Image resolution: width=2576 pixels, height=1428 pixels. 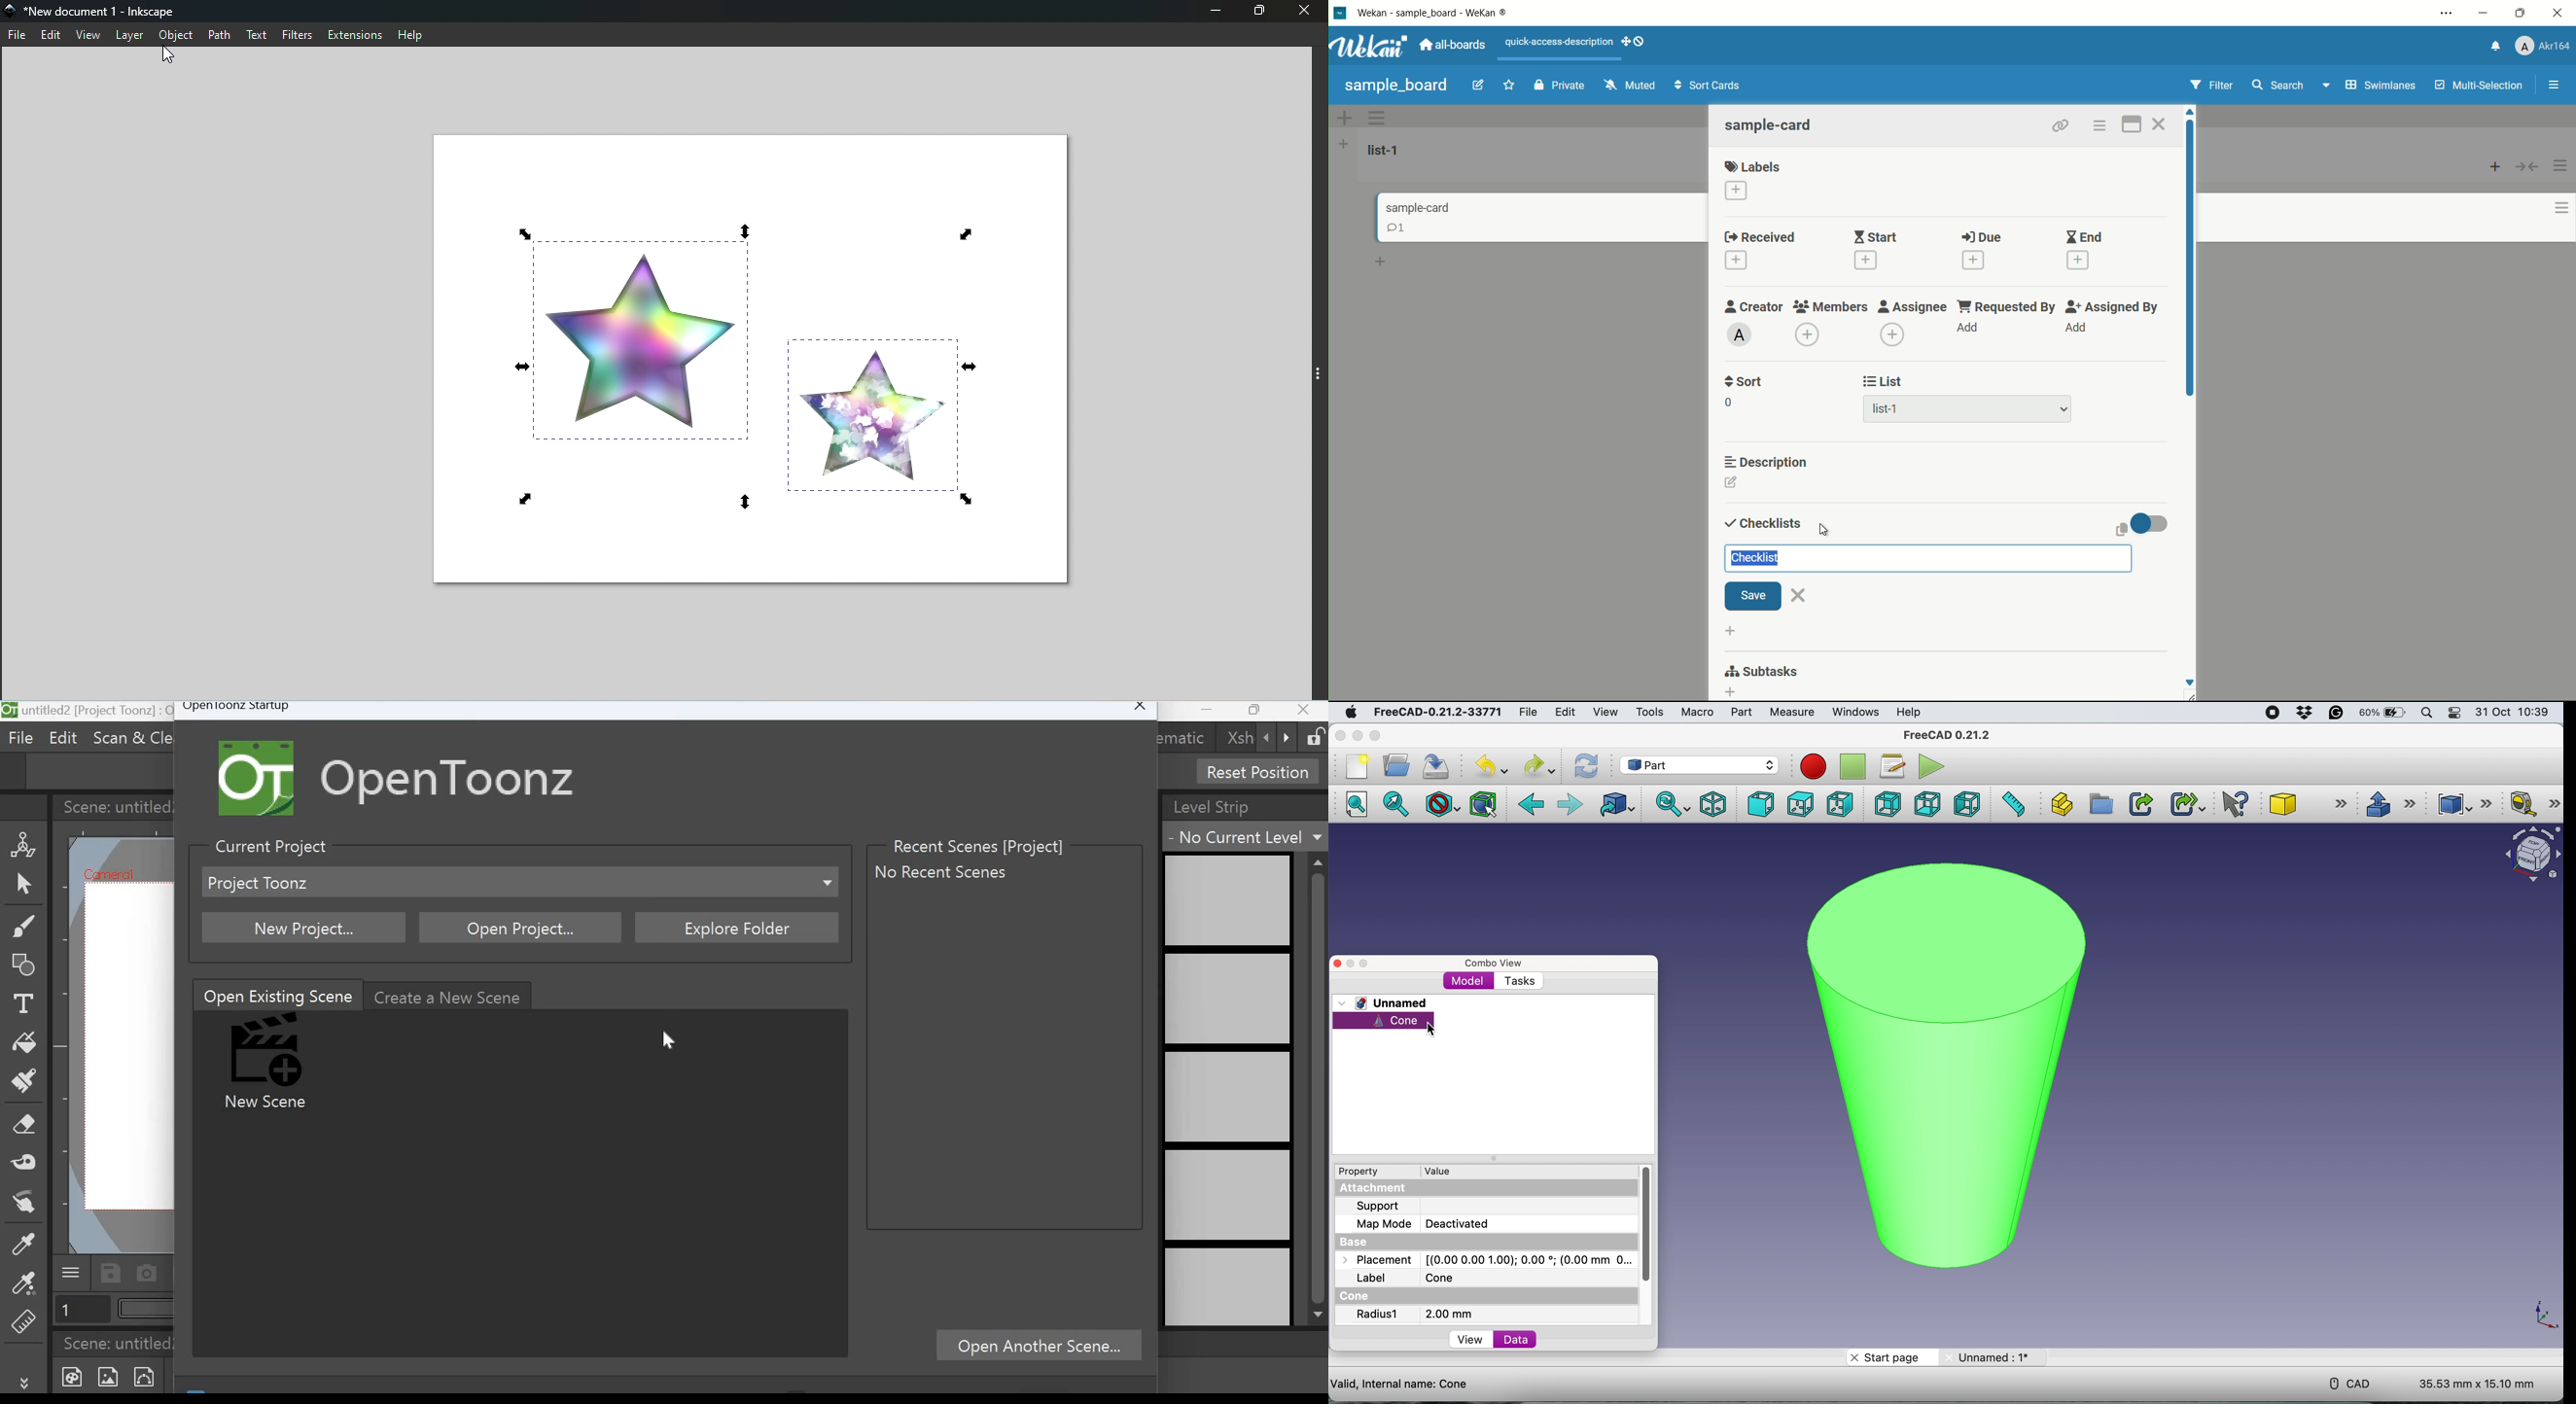 What do you see at coordinates (256, 36) in the screenshot?
I see `Text` at bounding box center [256, 36].